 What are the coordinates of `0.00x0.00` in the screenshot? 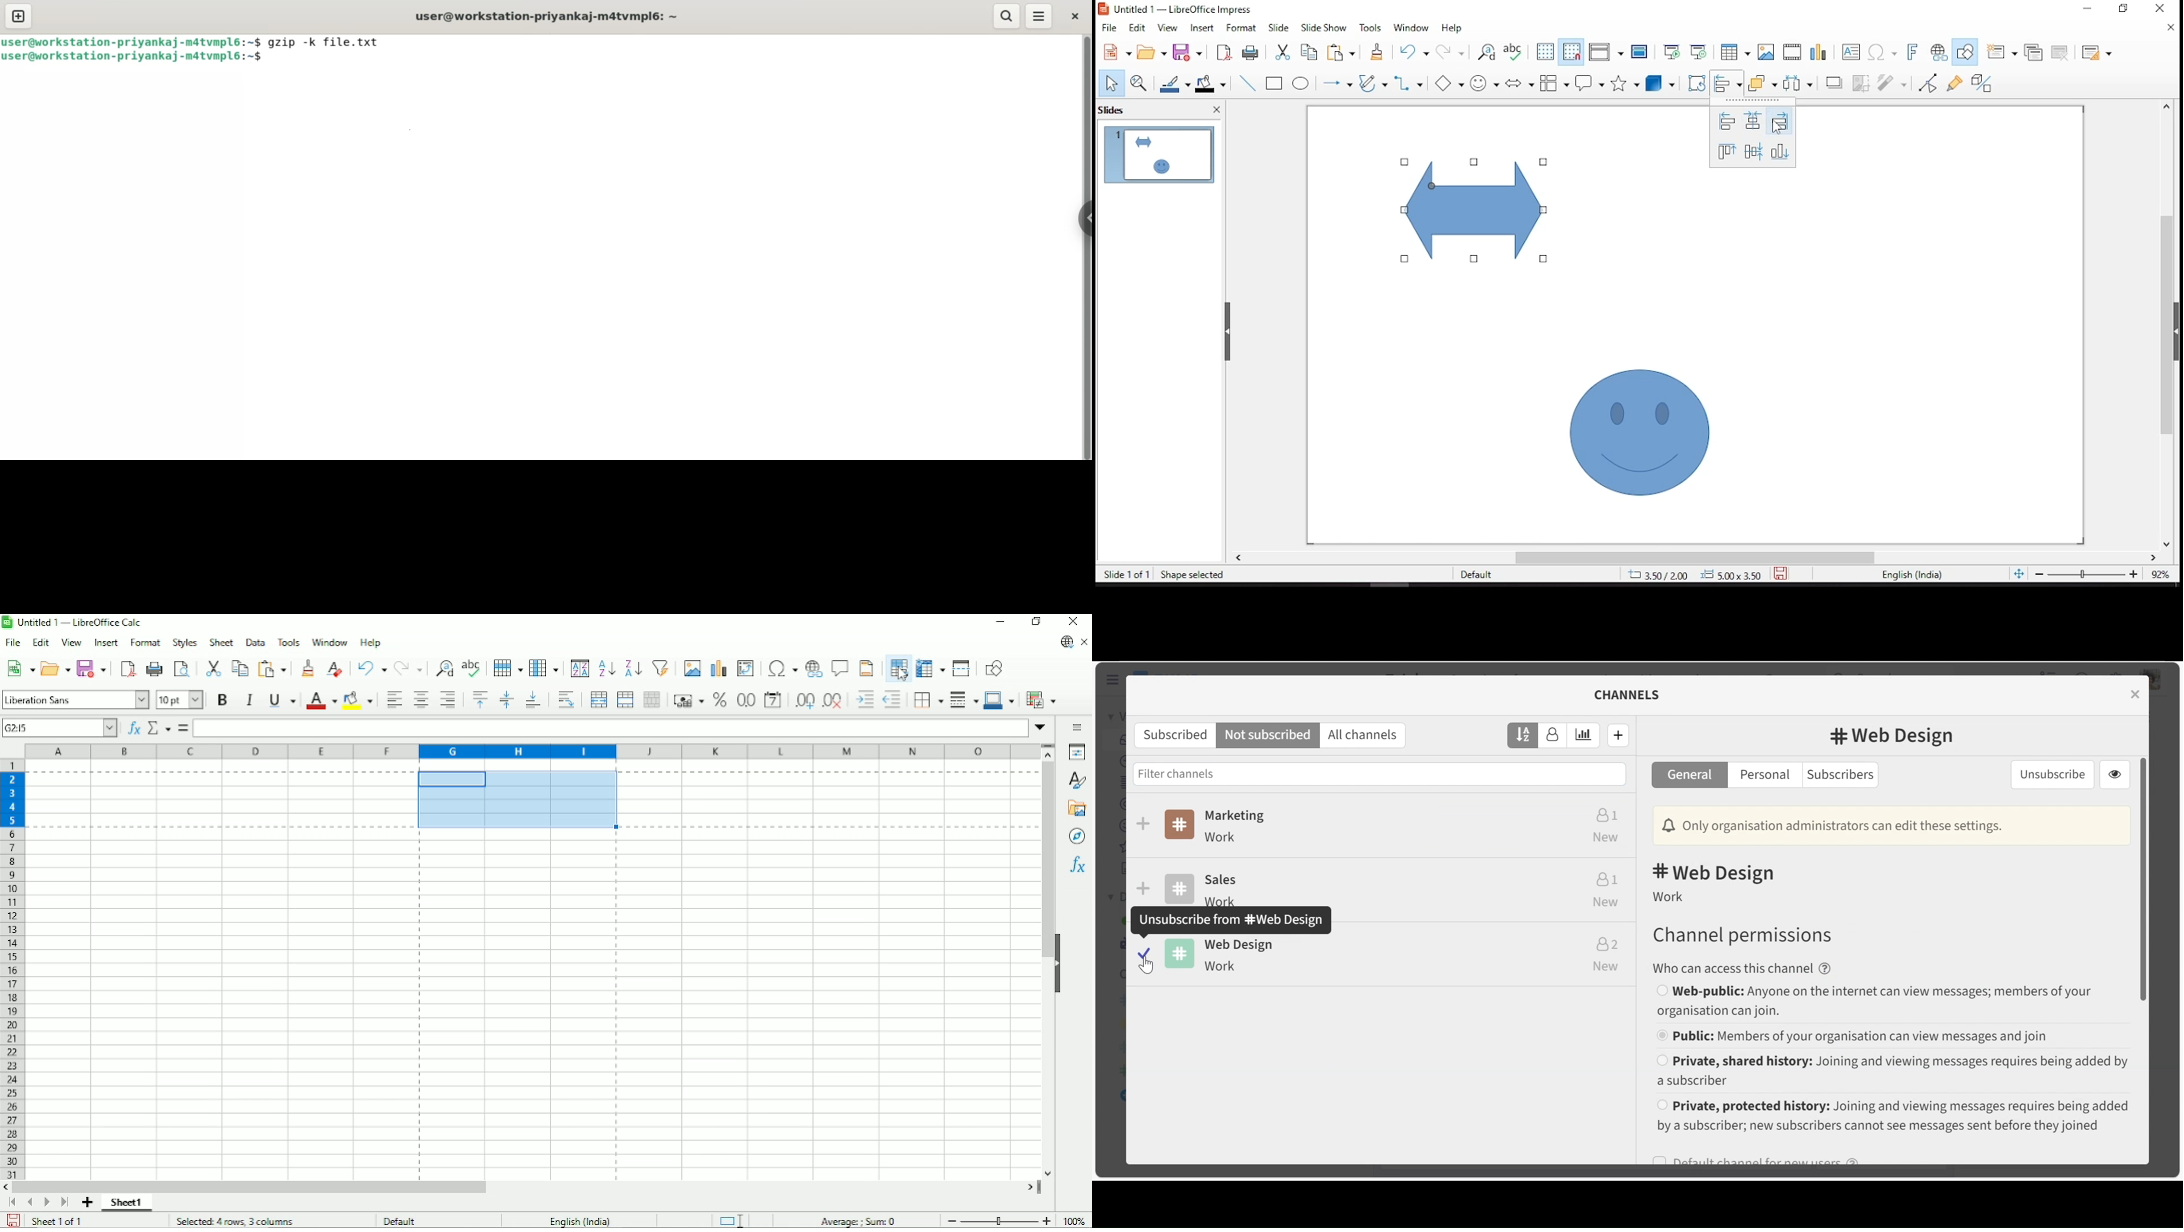 It's located at (1731, 573).